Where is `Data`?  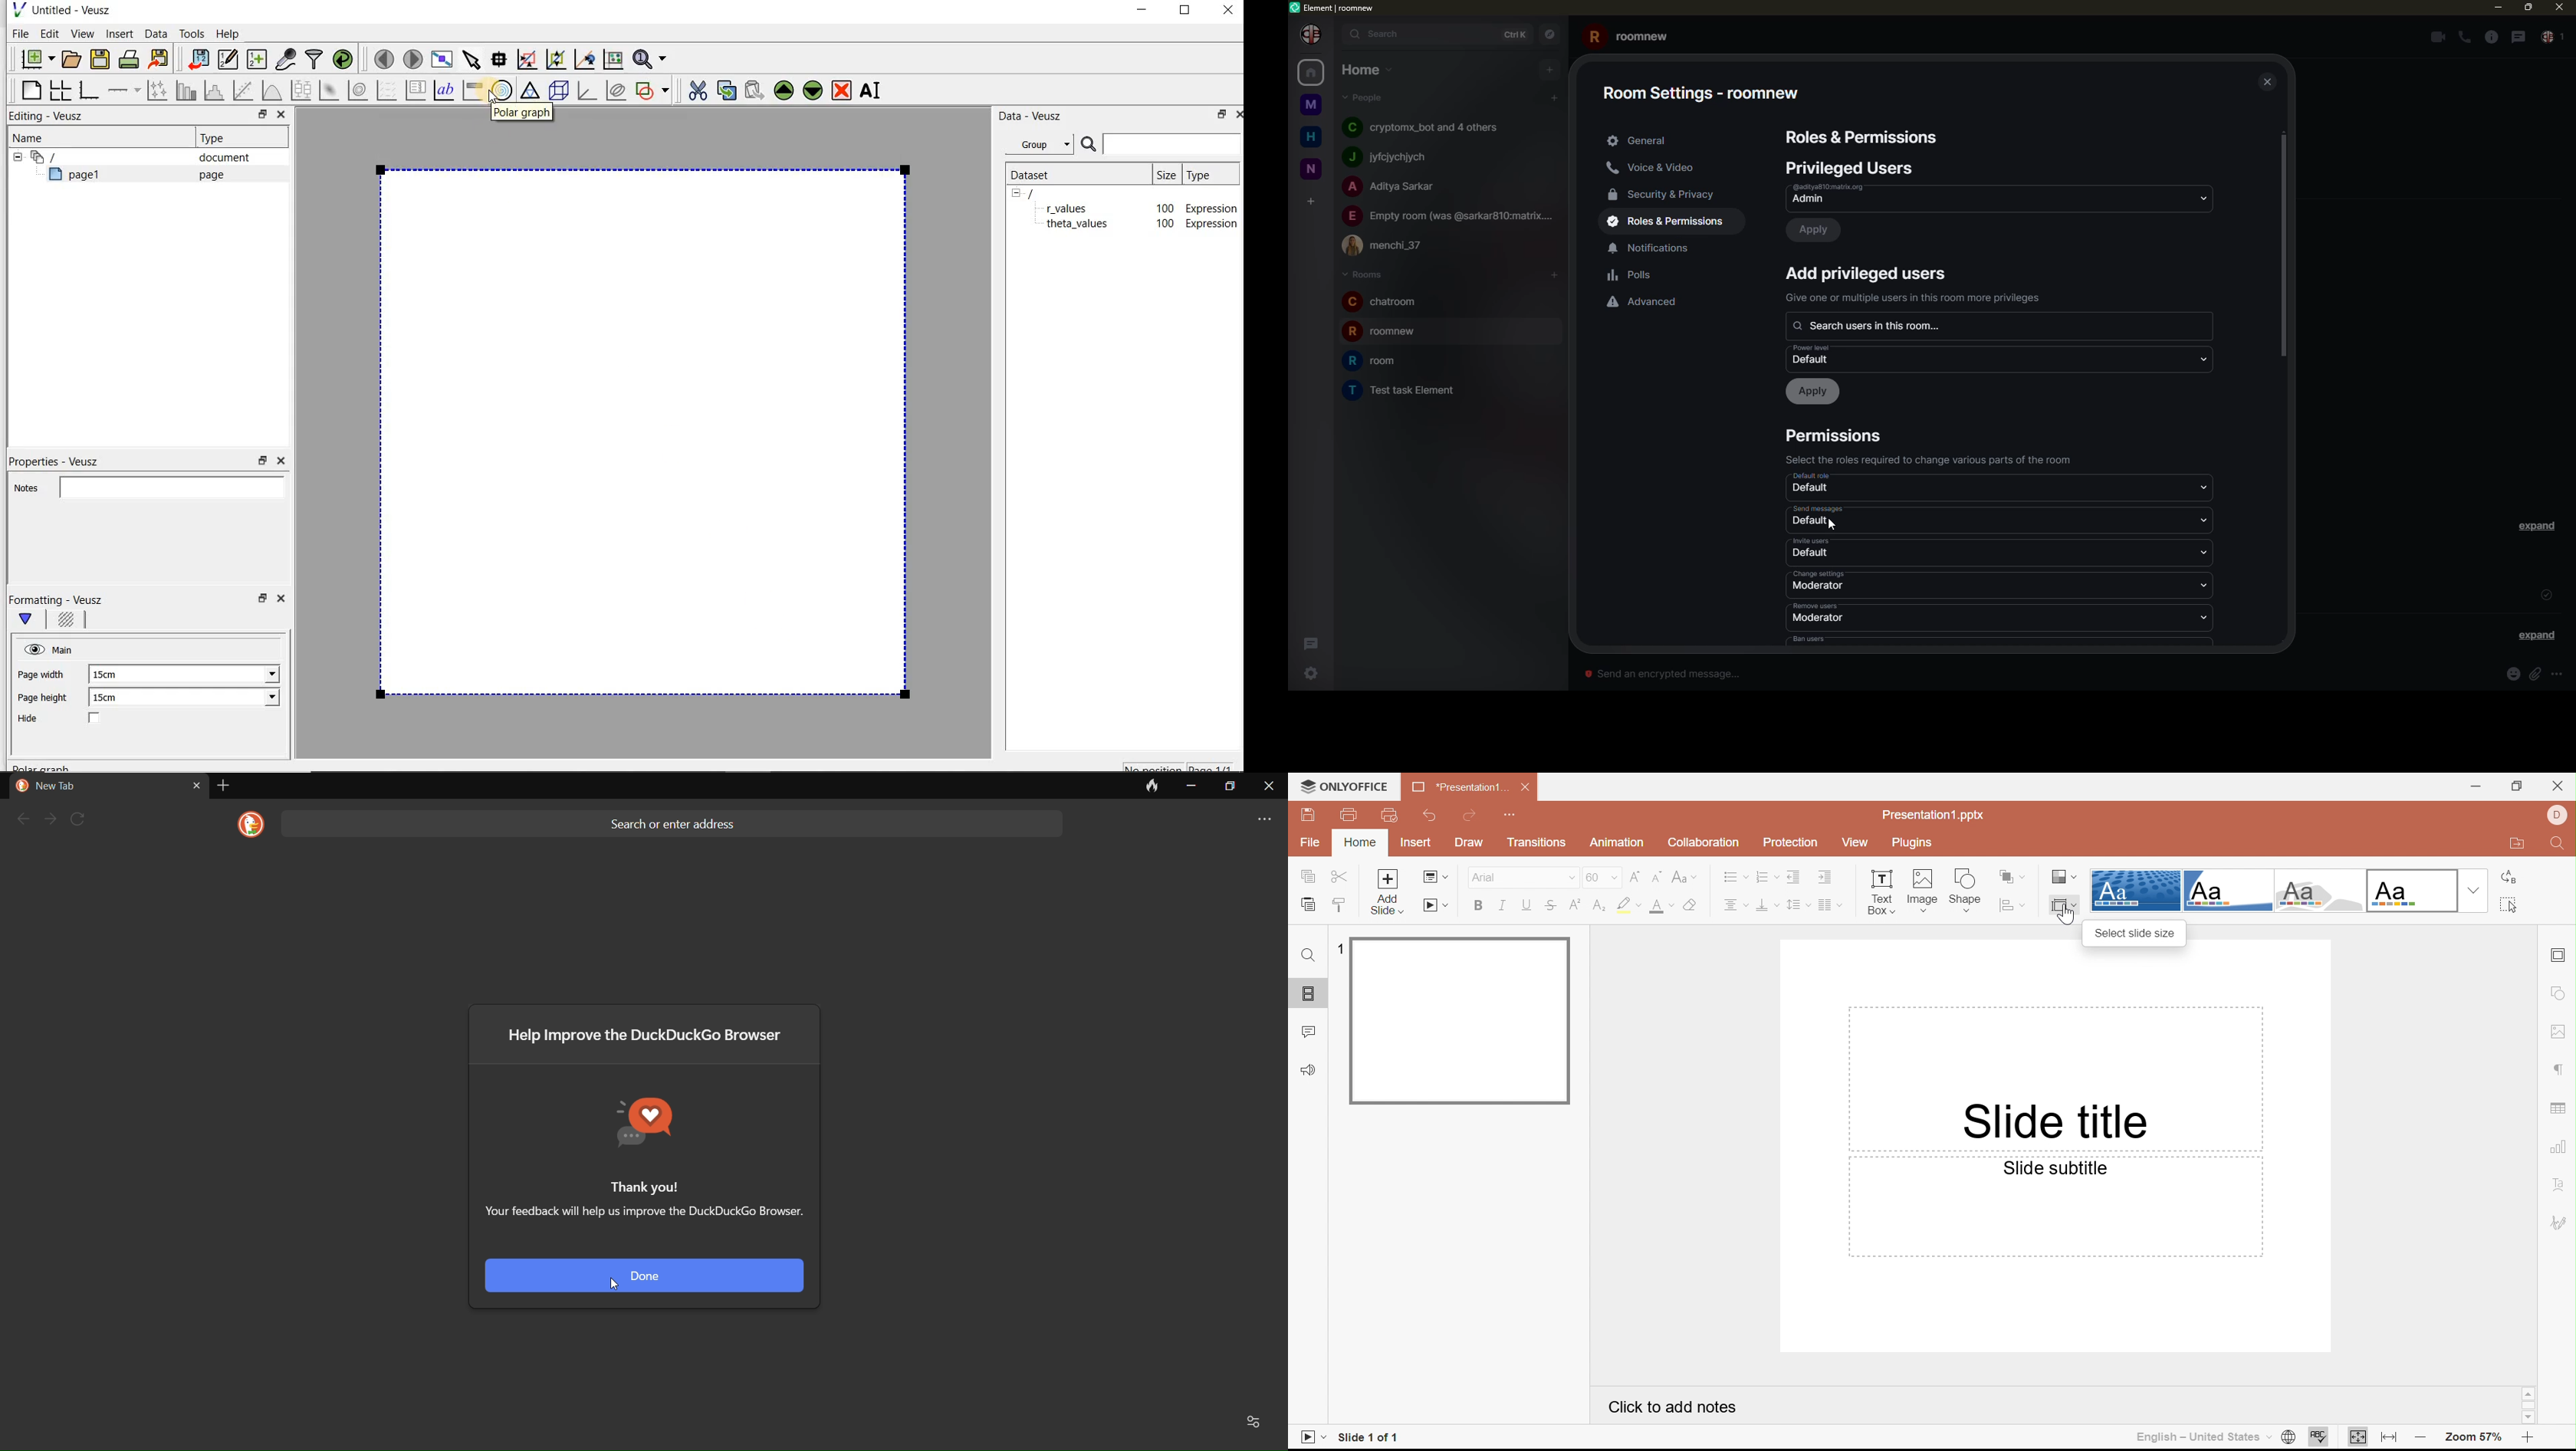 Data is located at coordinates (157, 33).